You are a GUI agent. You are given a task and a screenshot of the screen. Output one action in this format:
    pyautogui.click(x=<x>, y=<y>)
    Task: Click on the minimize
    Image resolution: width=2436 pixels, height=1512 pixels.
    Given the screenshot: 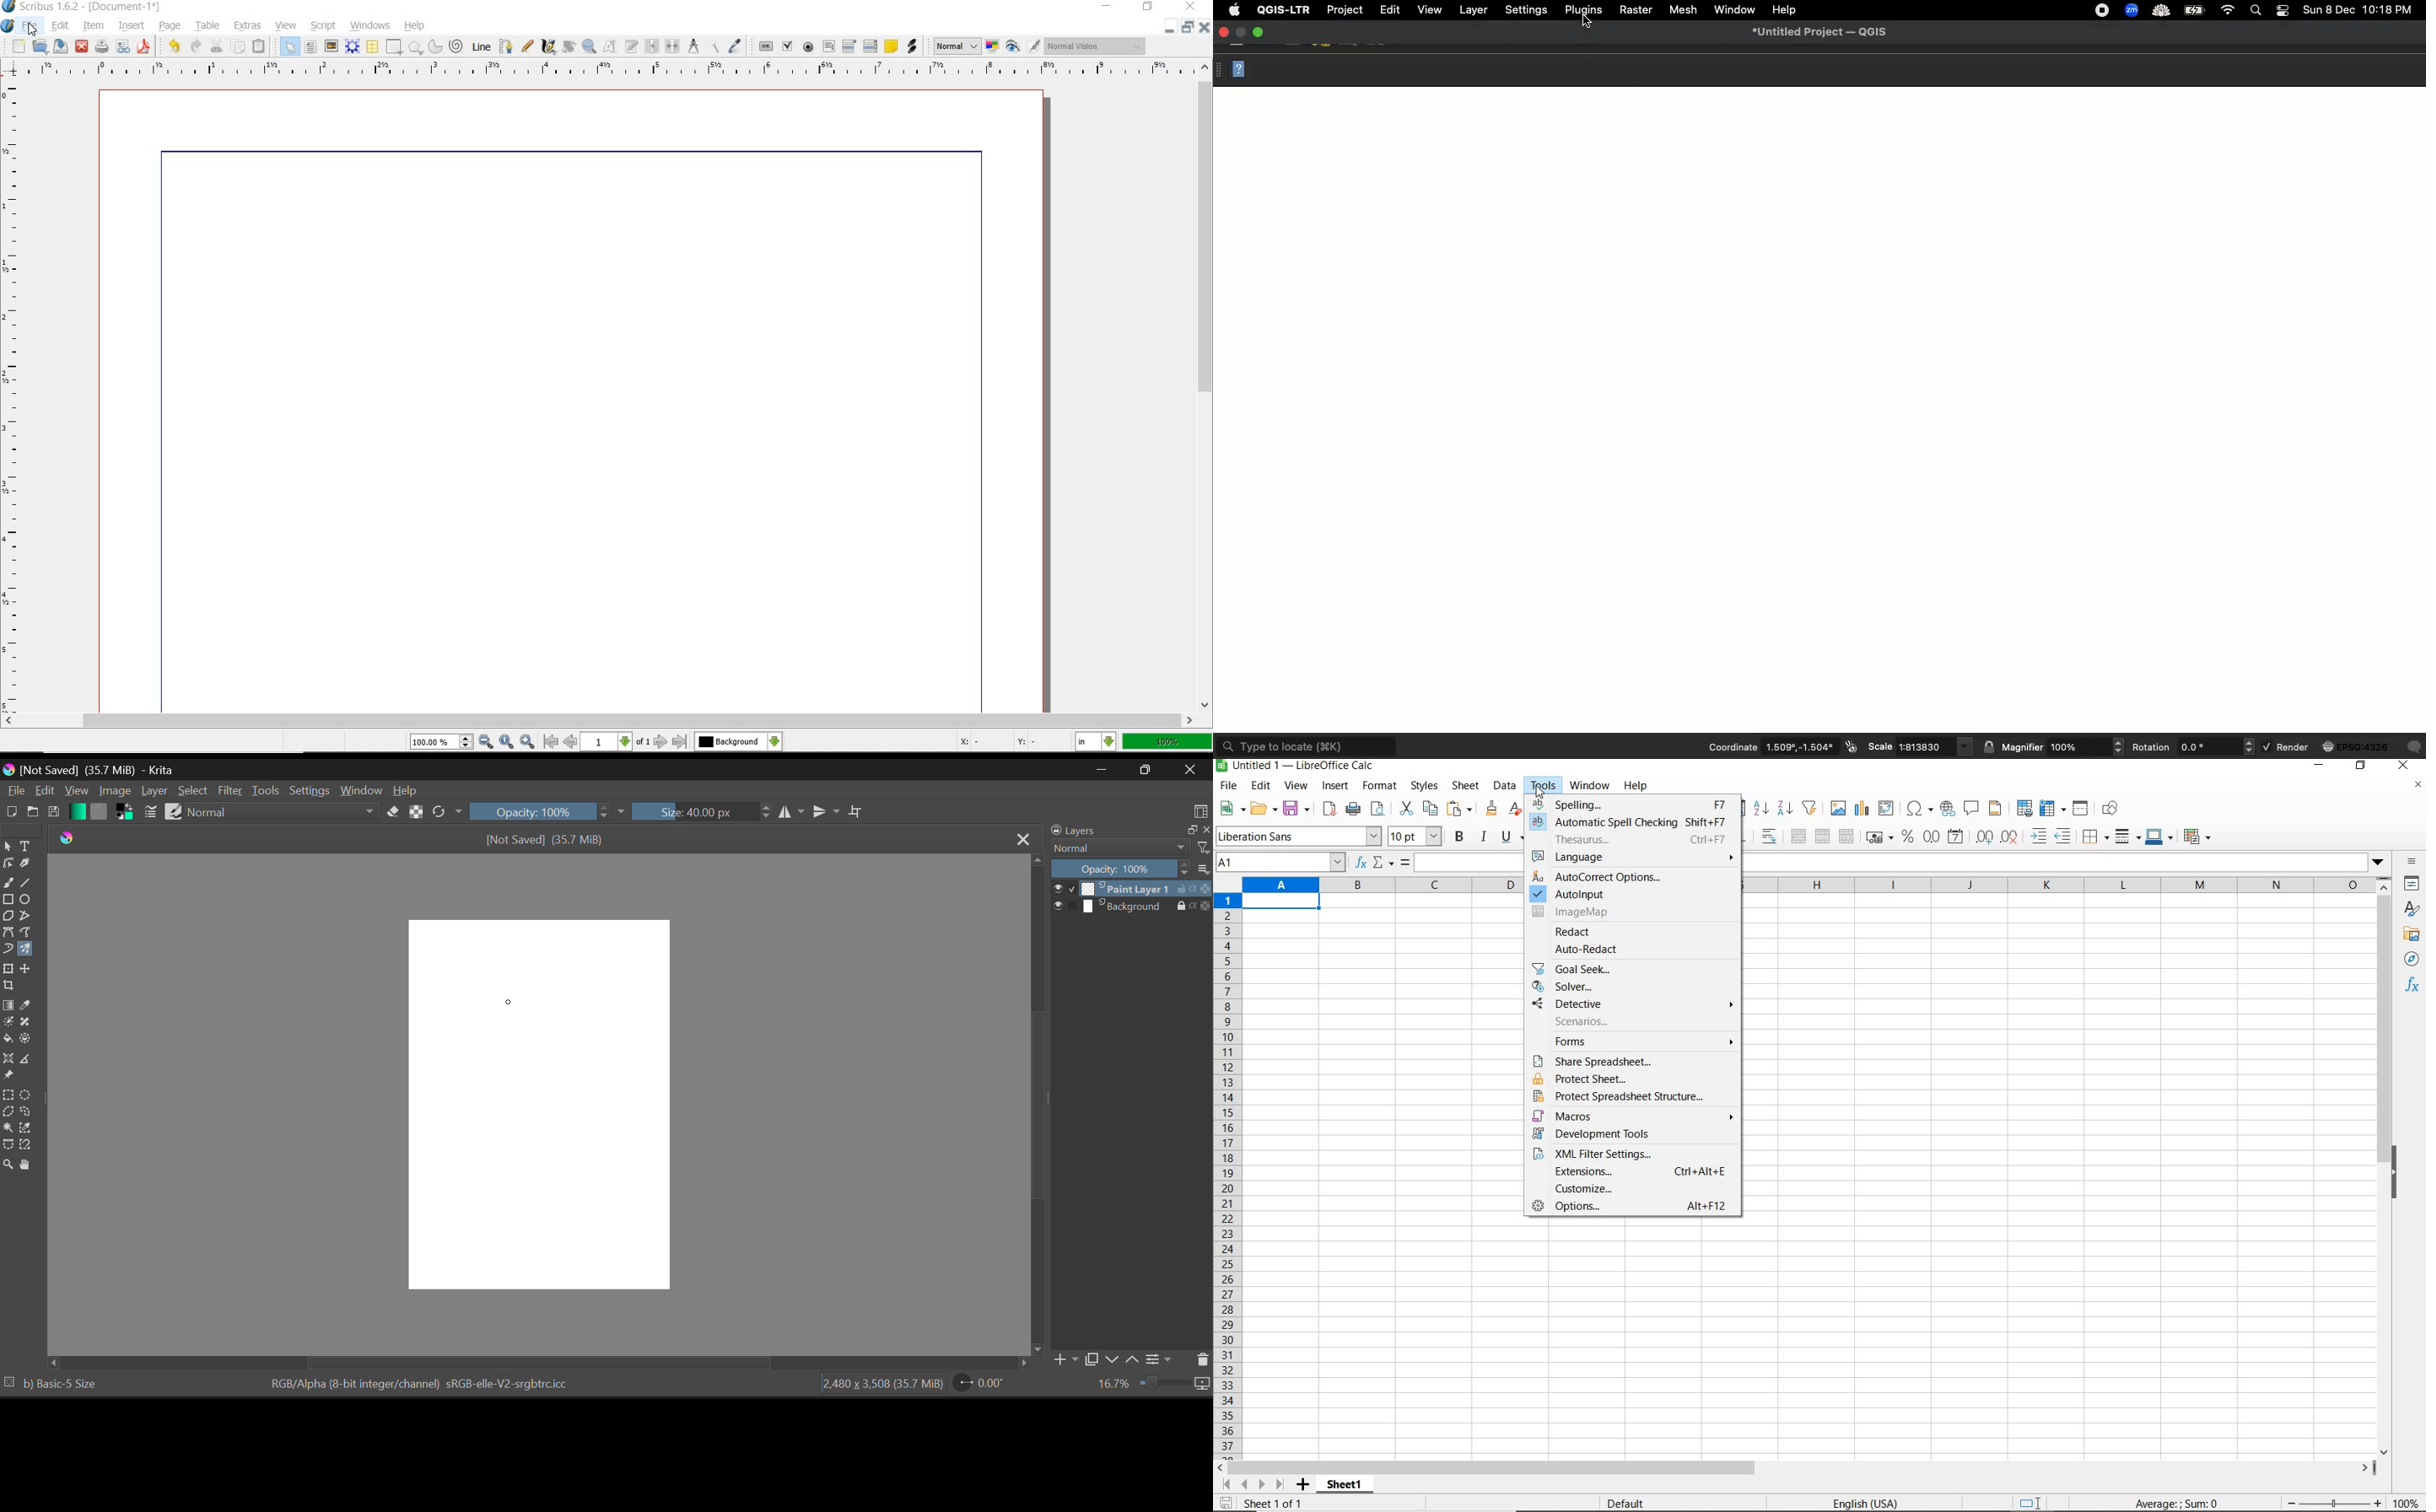 What is the action you would take?
    pyautogui.click(x=1206, y=29)
    